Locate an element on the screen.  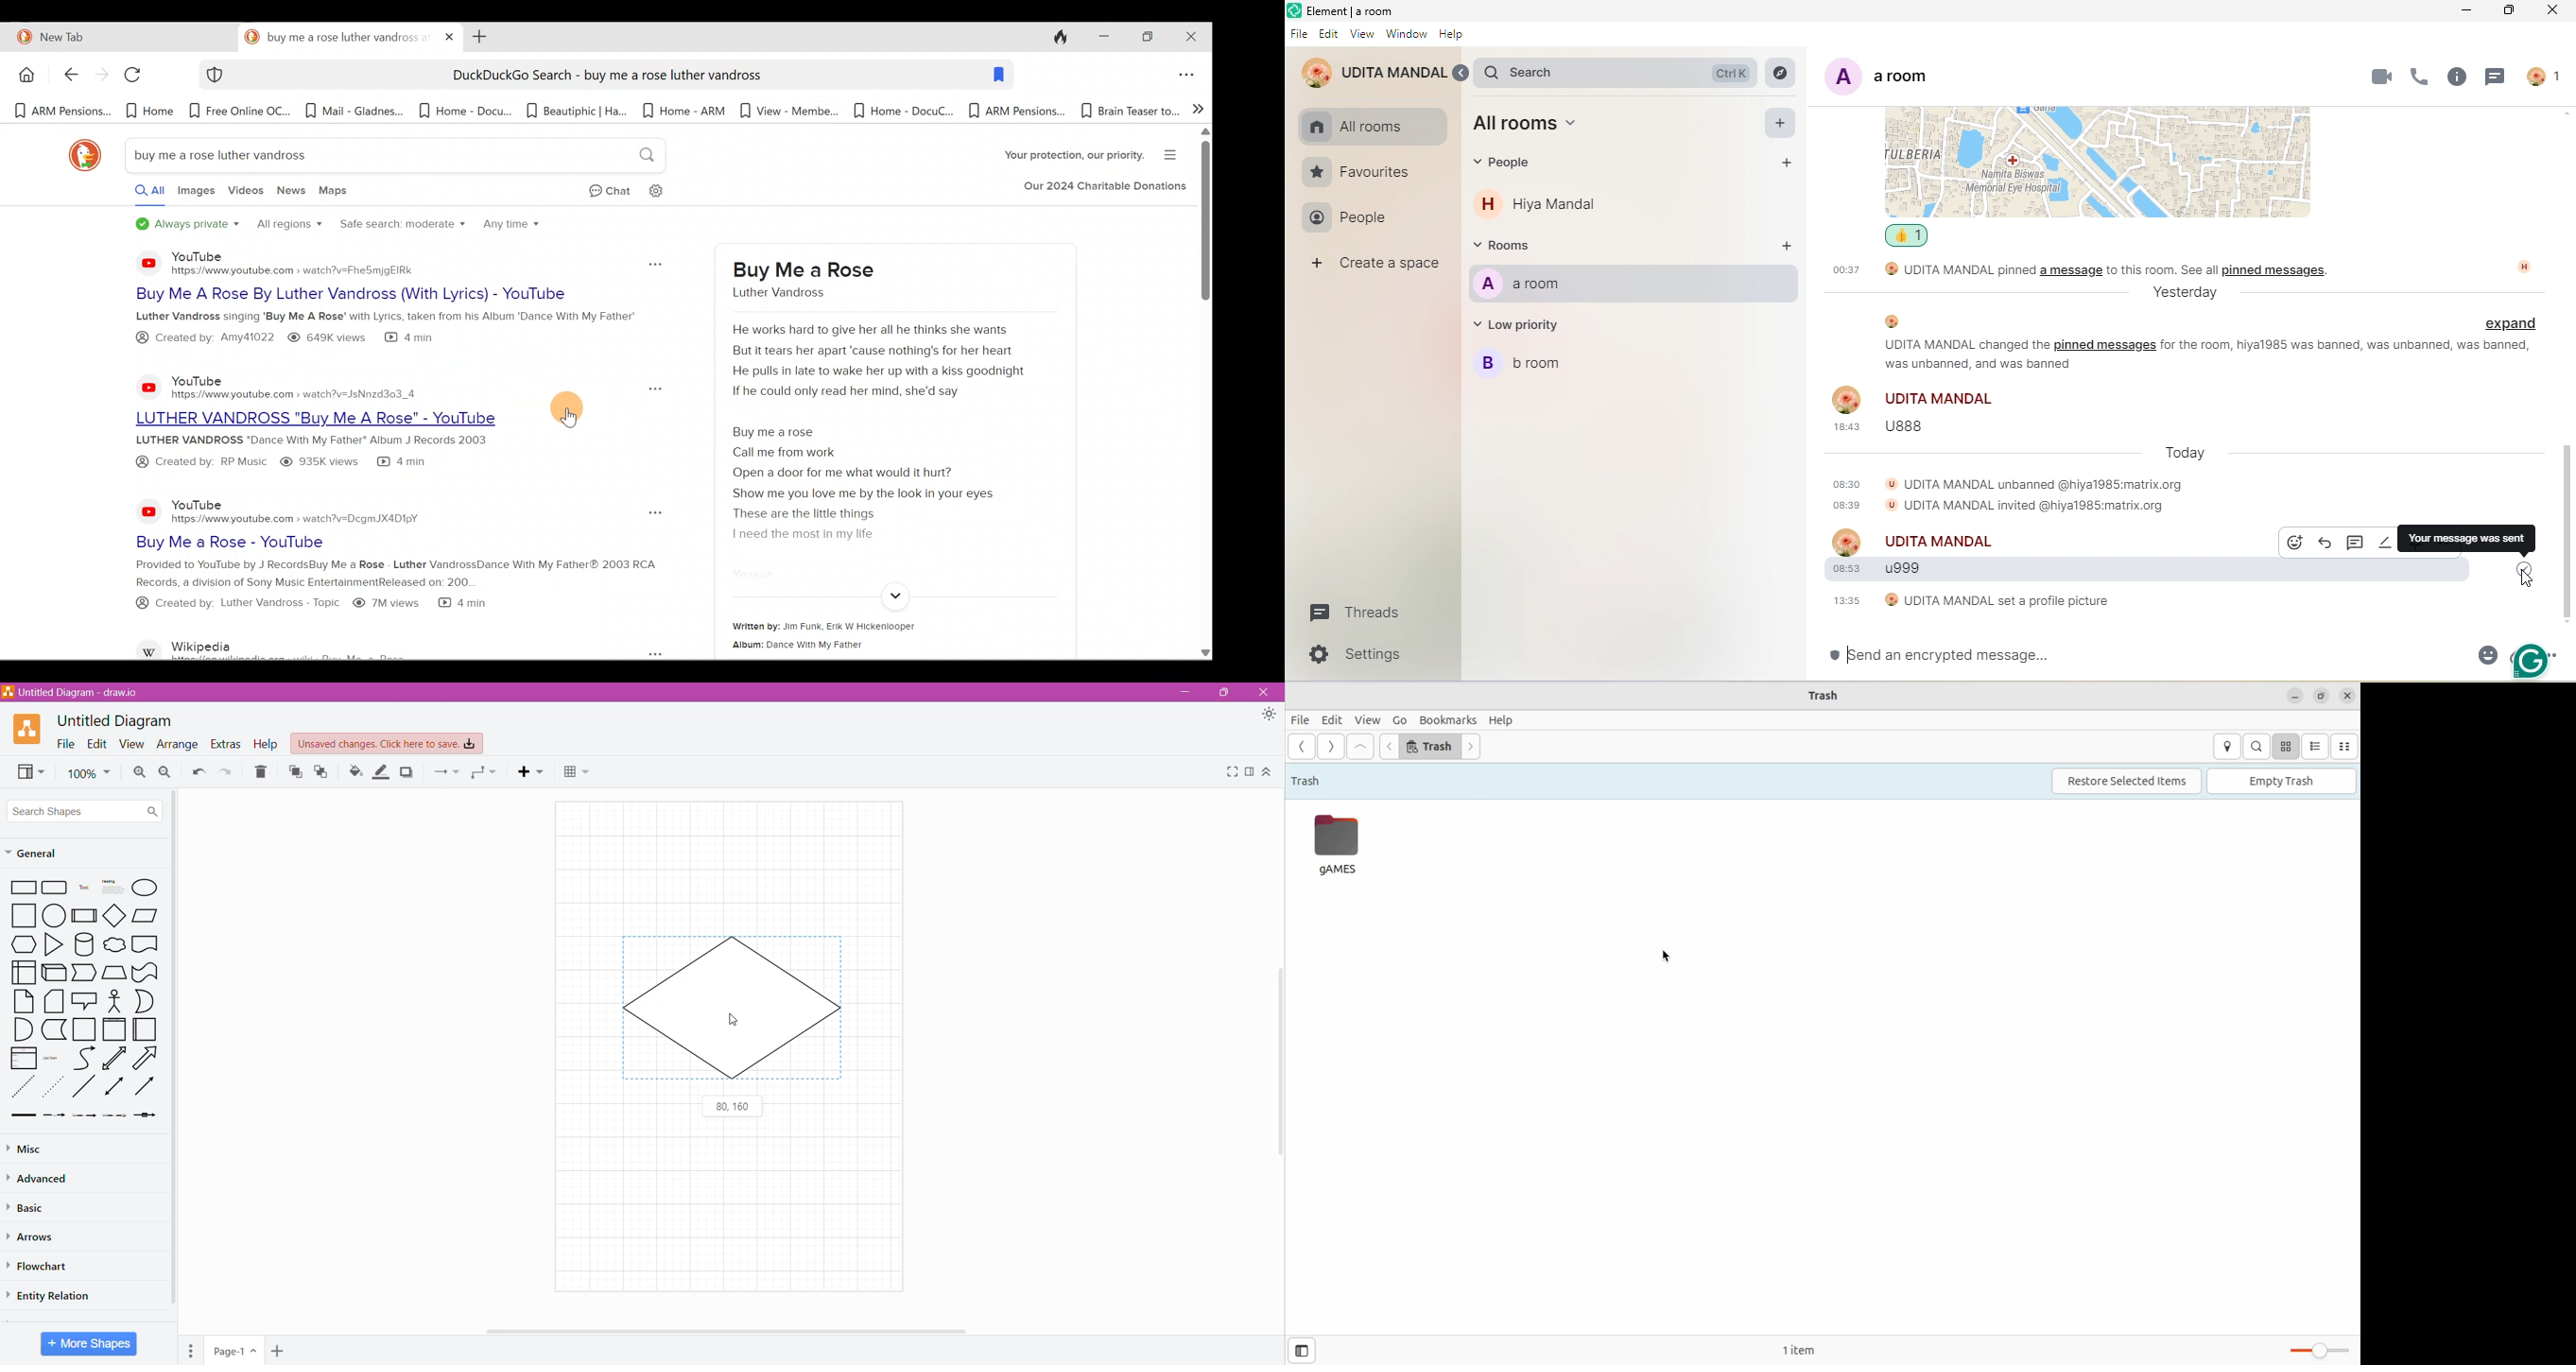
08:53 u999 is located at coordinates (2051, 572).